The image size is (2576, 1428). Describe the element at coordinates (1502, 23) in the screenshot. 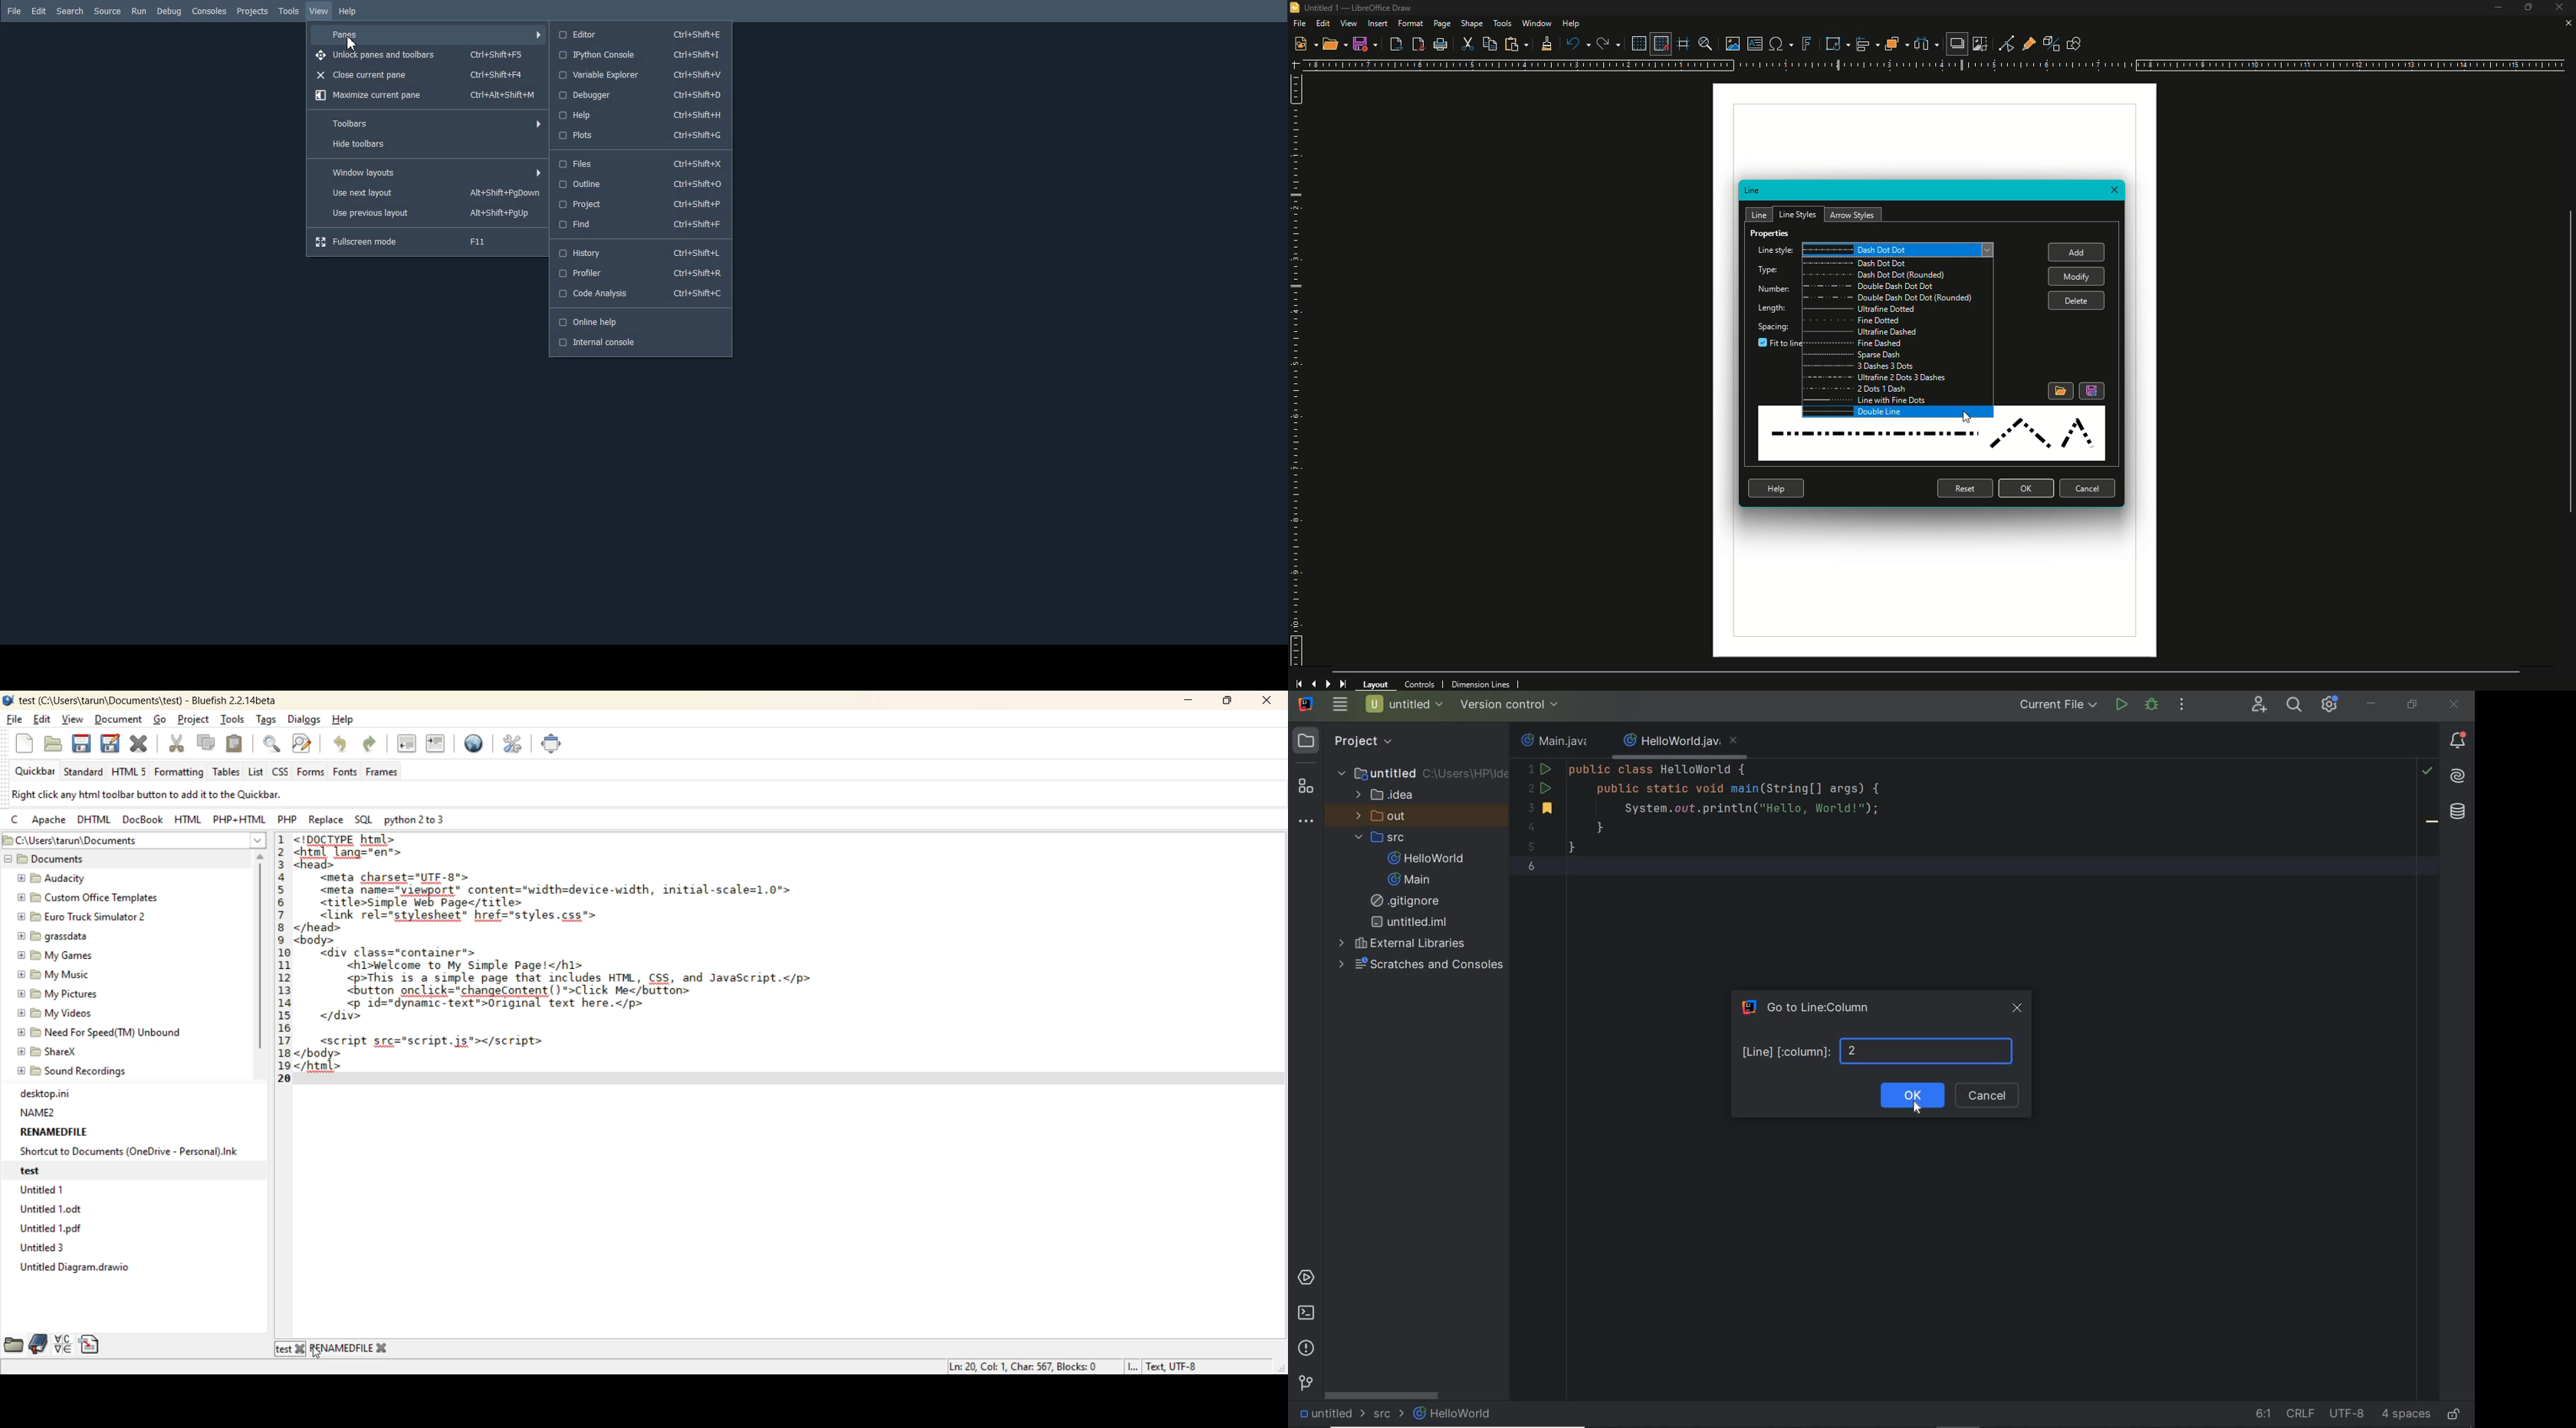

I see `Tools` at that location.